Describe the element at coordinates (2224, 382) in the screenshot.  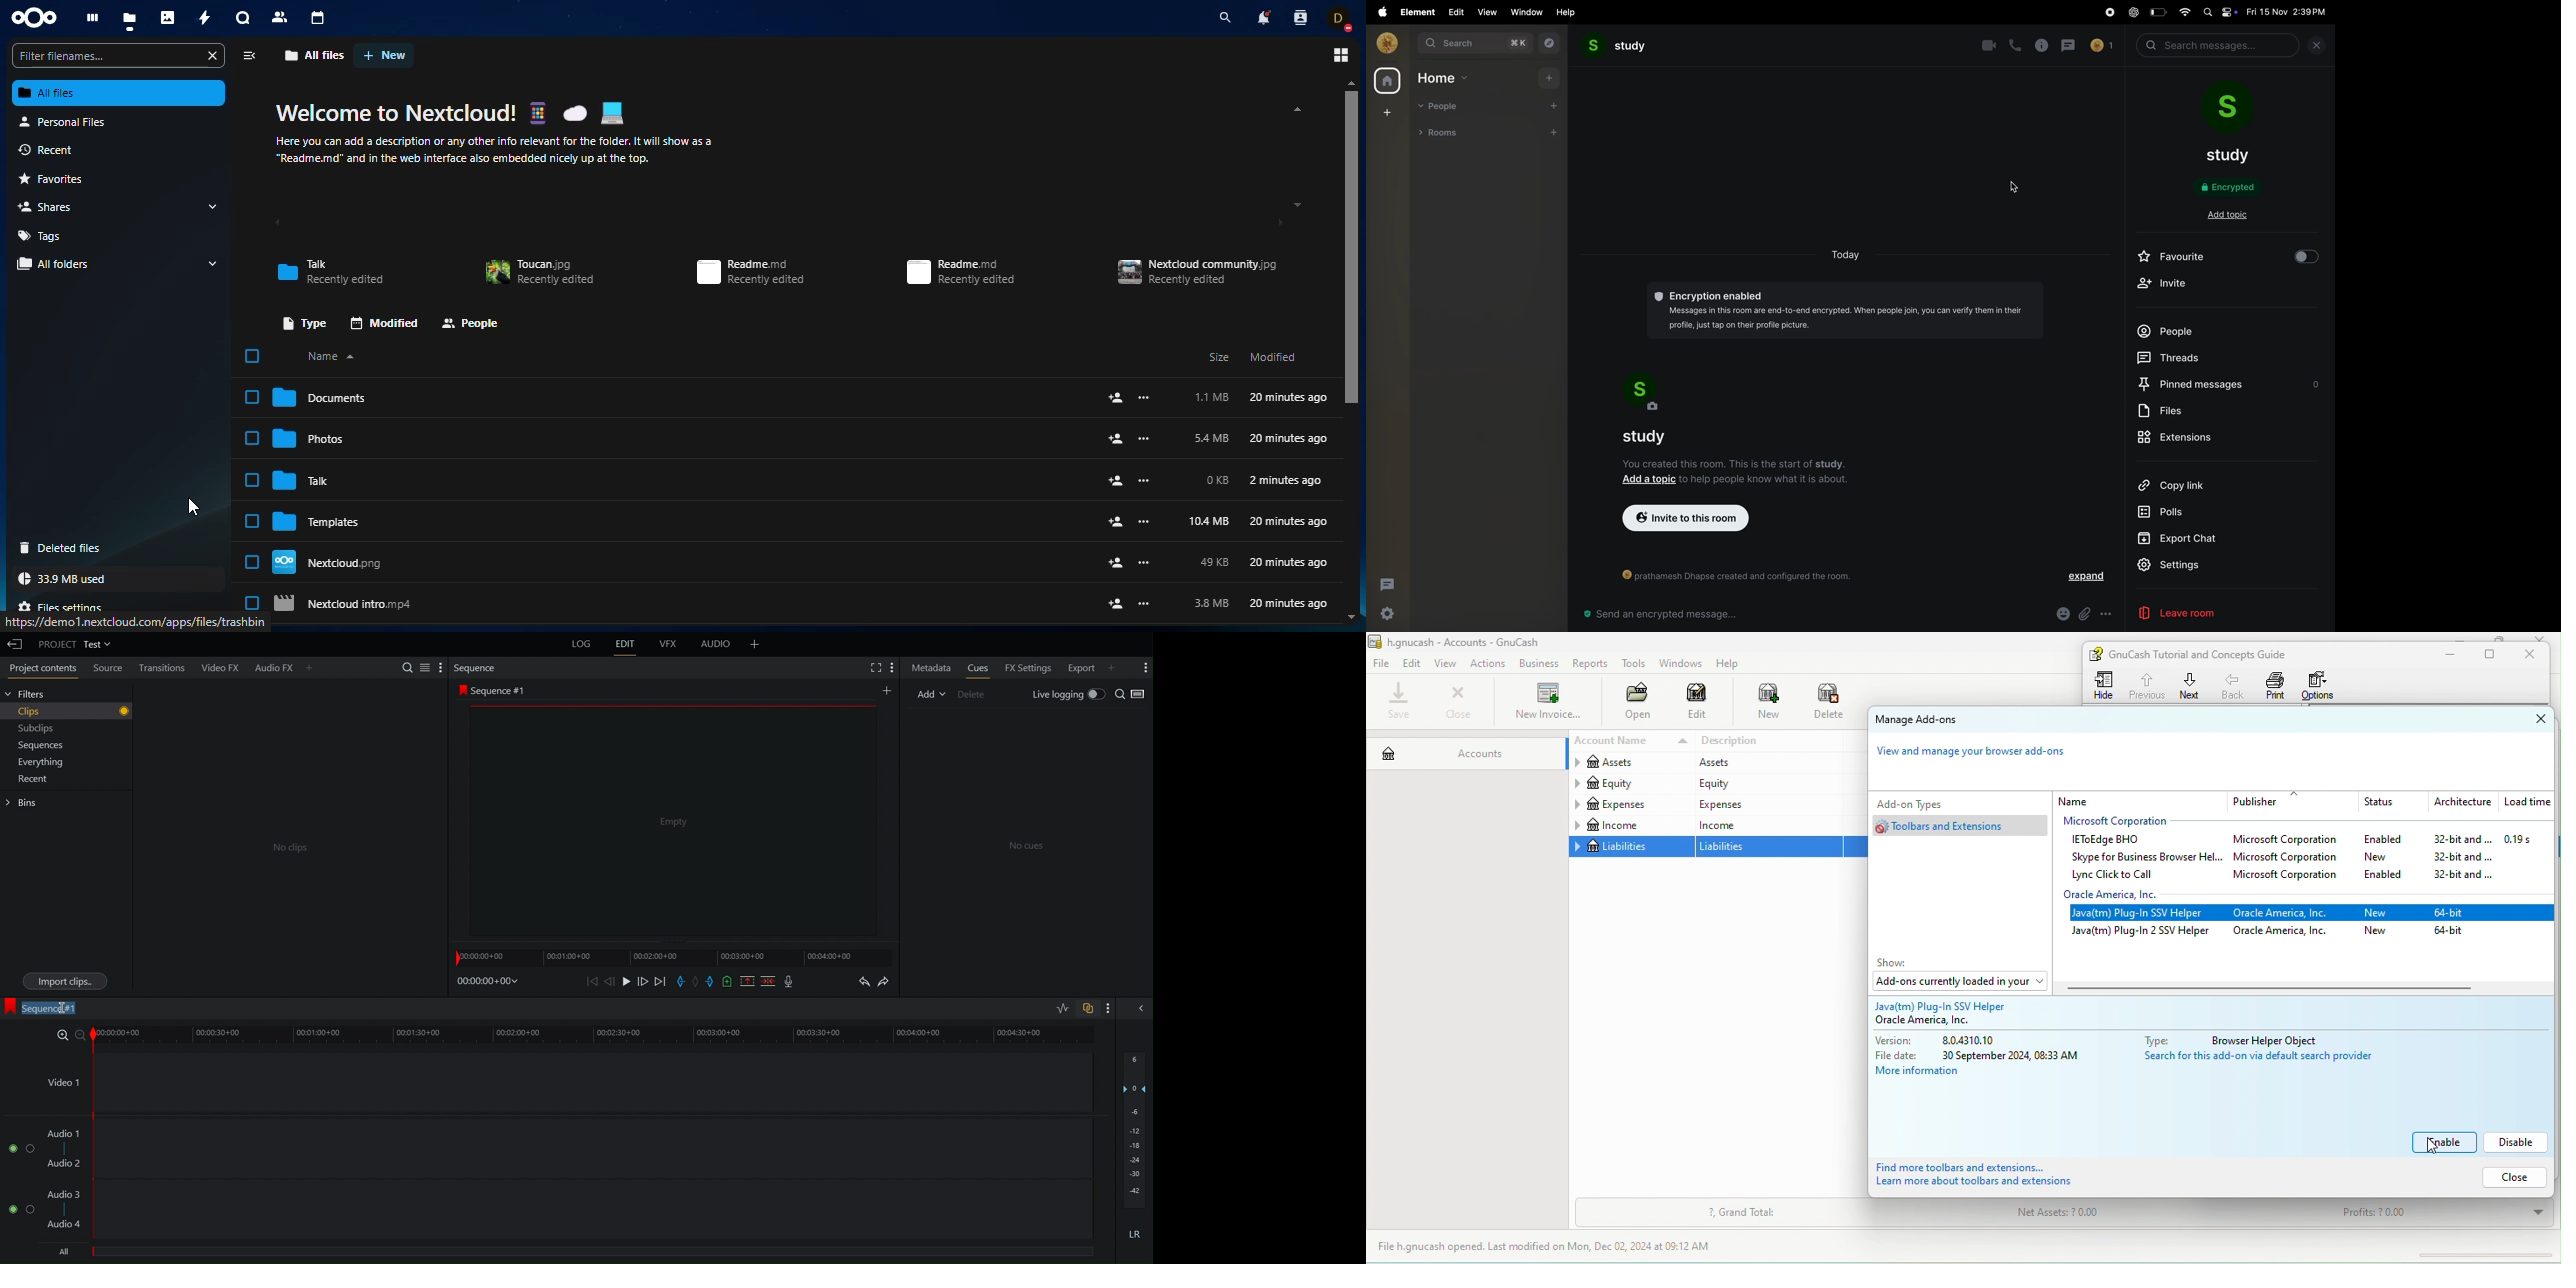
I see `pinned messages` at that location.